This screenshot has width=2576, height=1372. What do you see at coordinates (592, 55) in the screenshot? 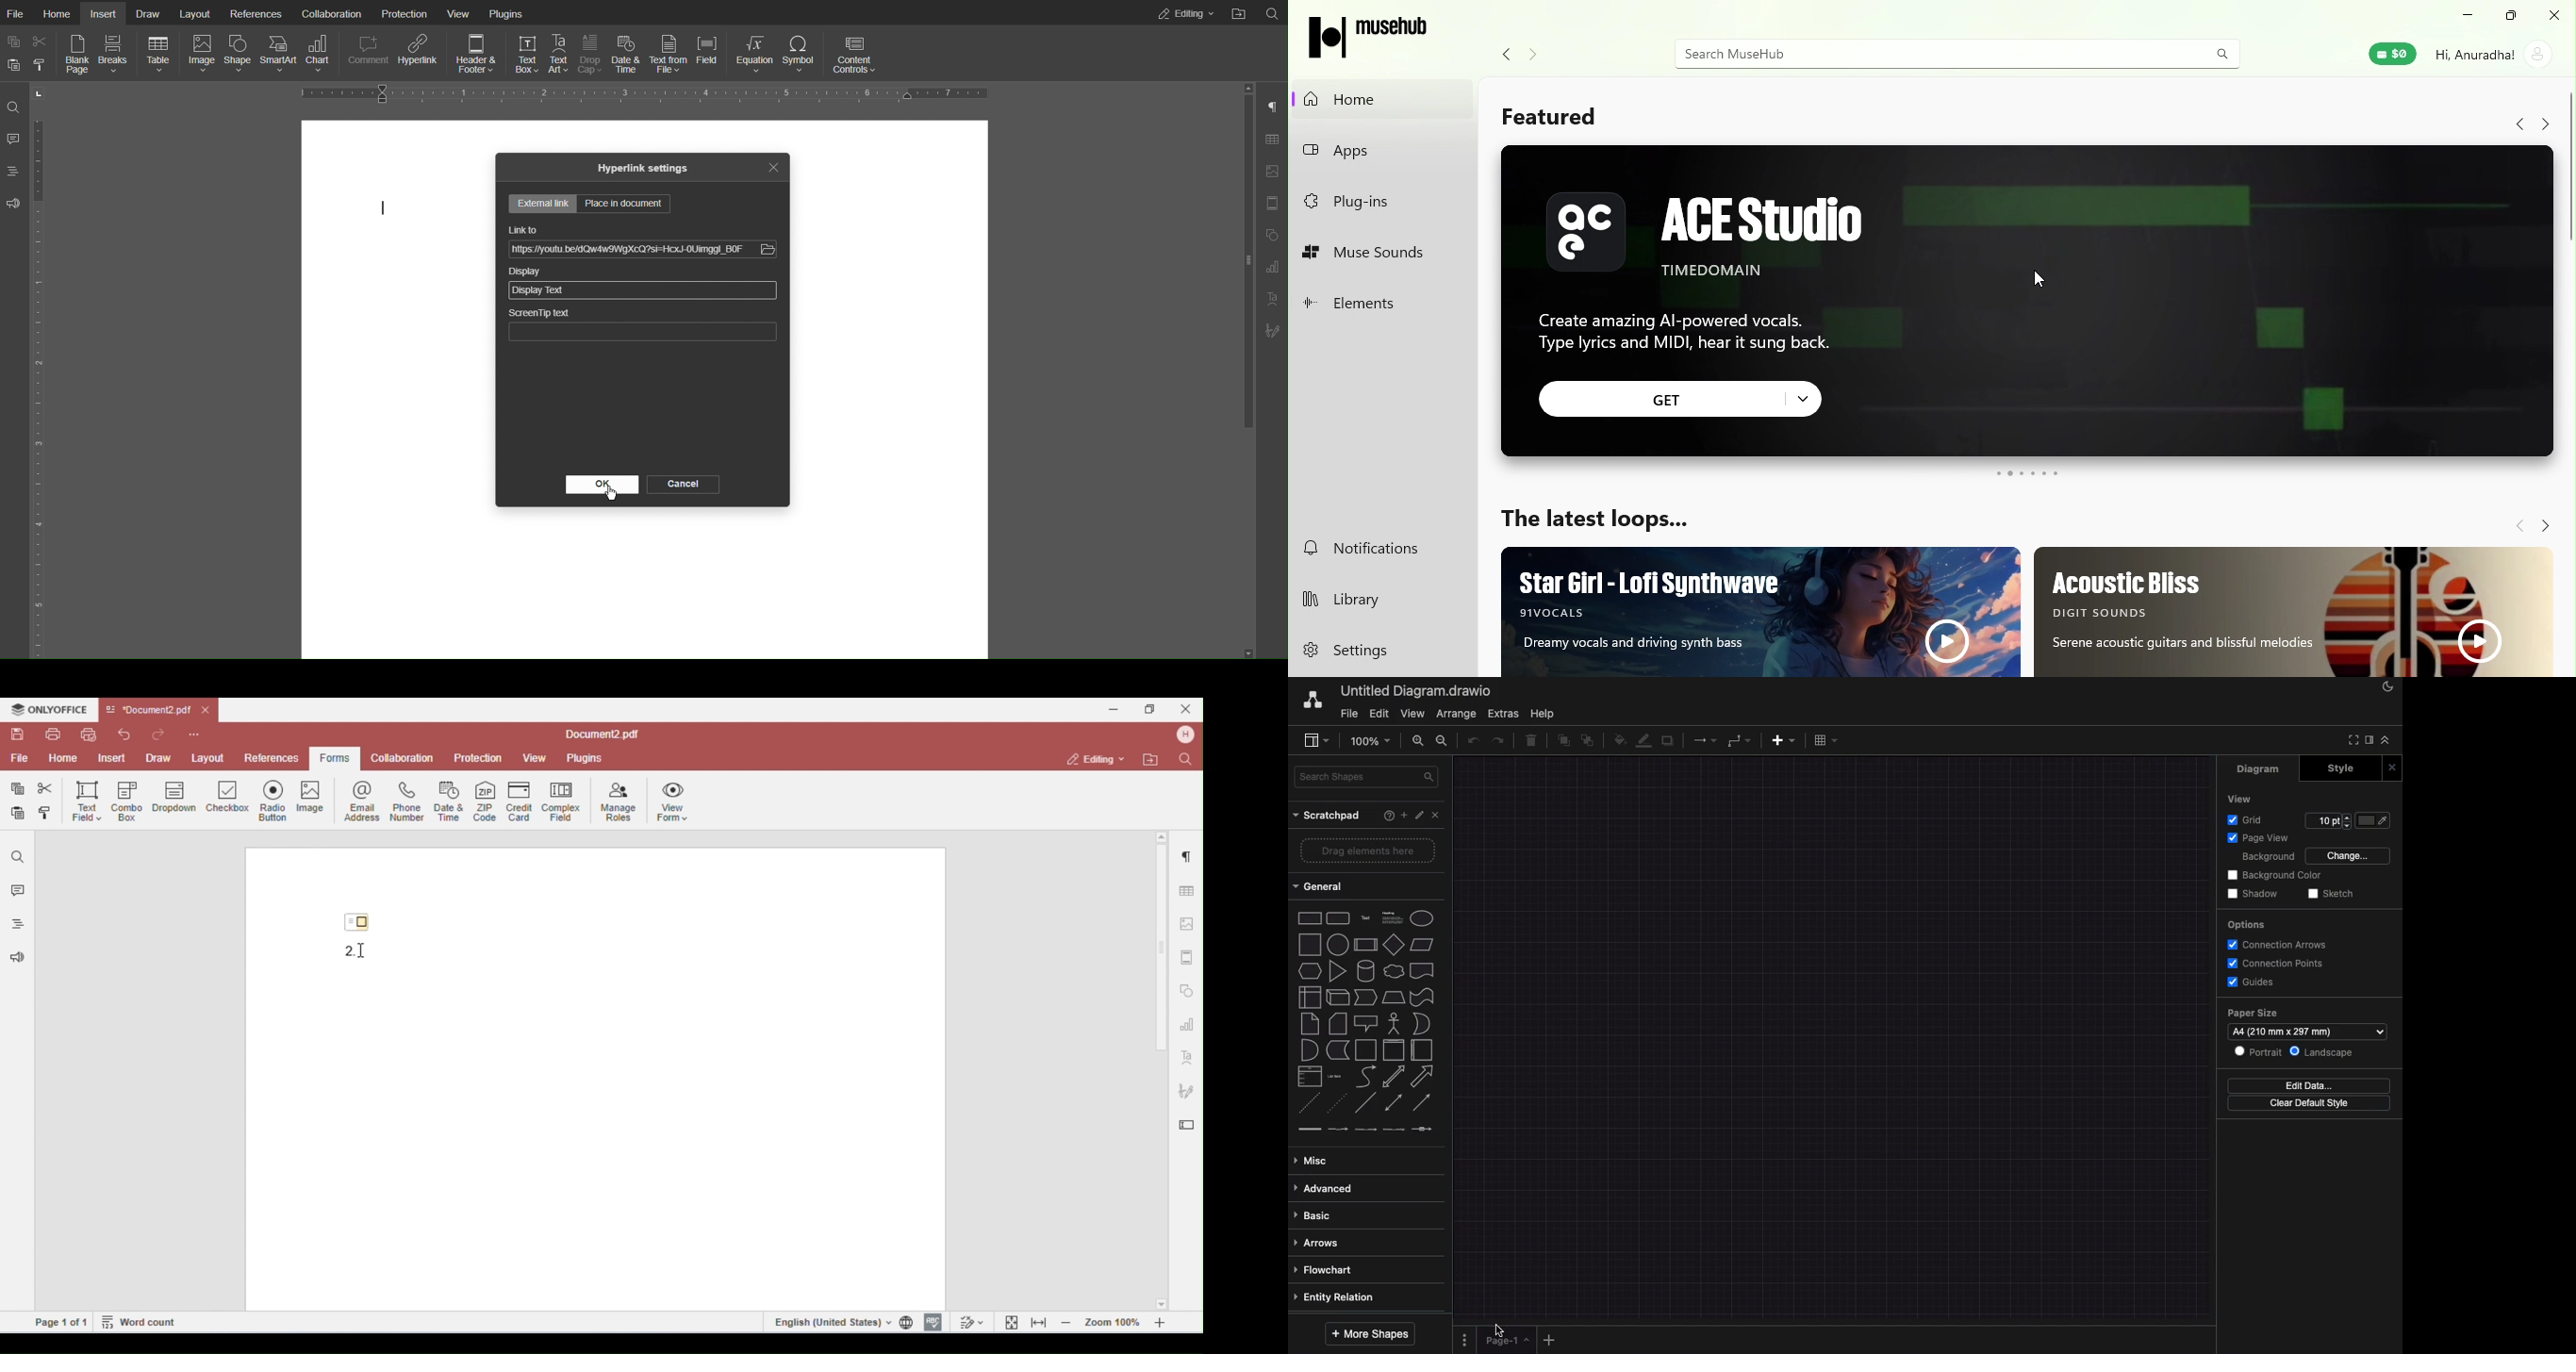
I see `Drop Cap` at bounding box center [592, 55].